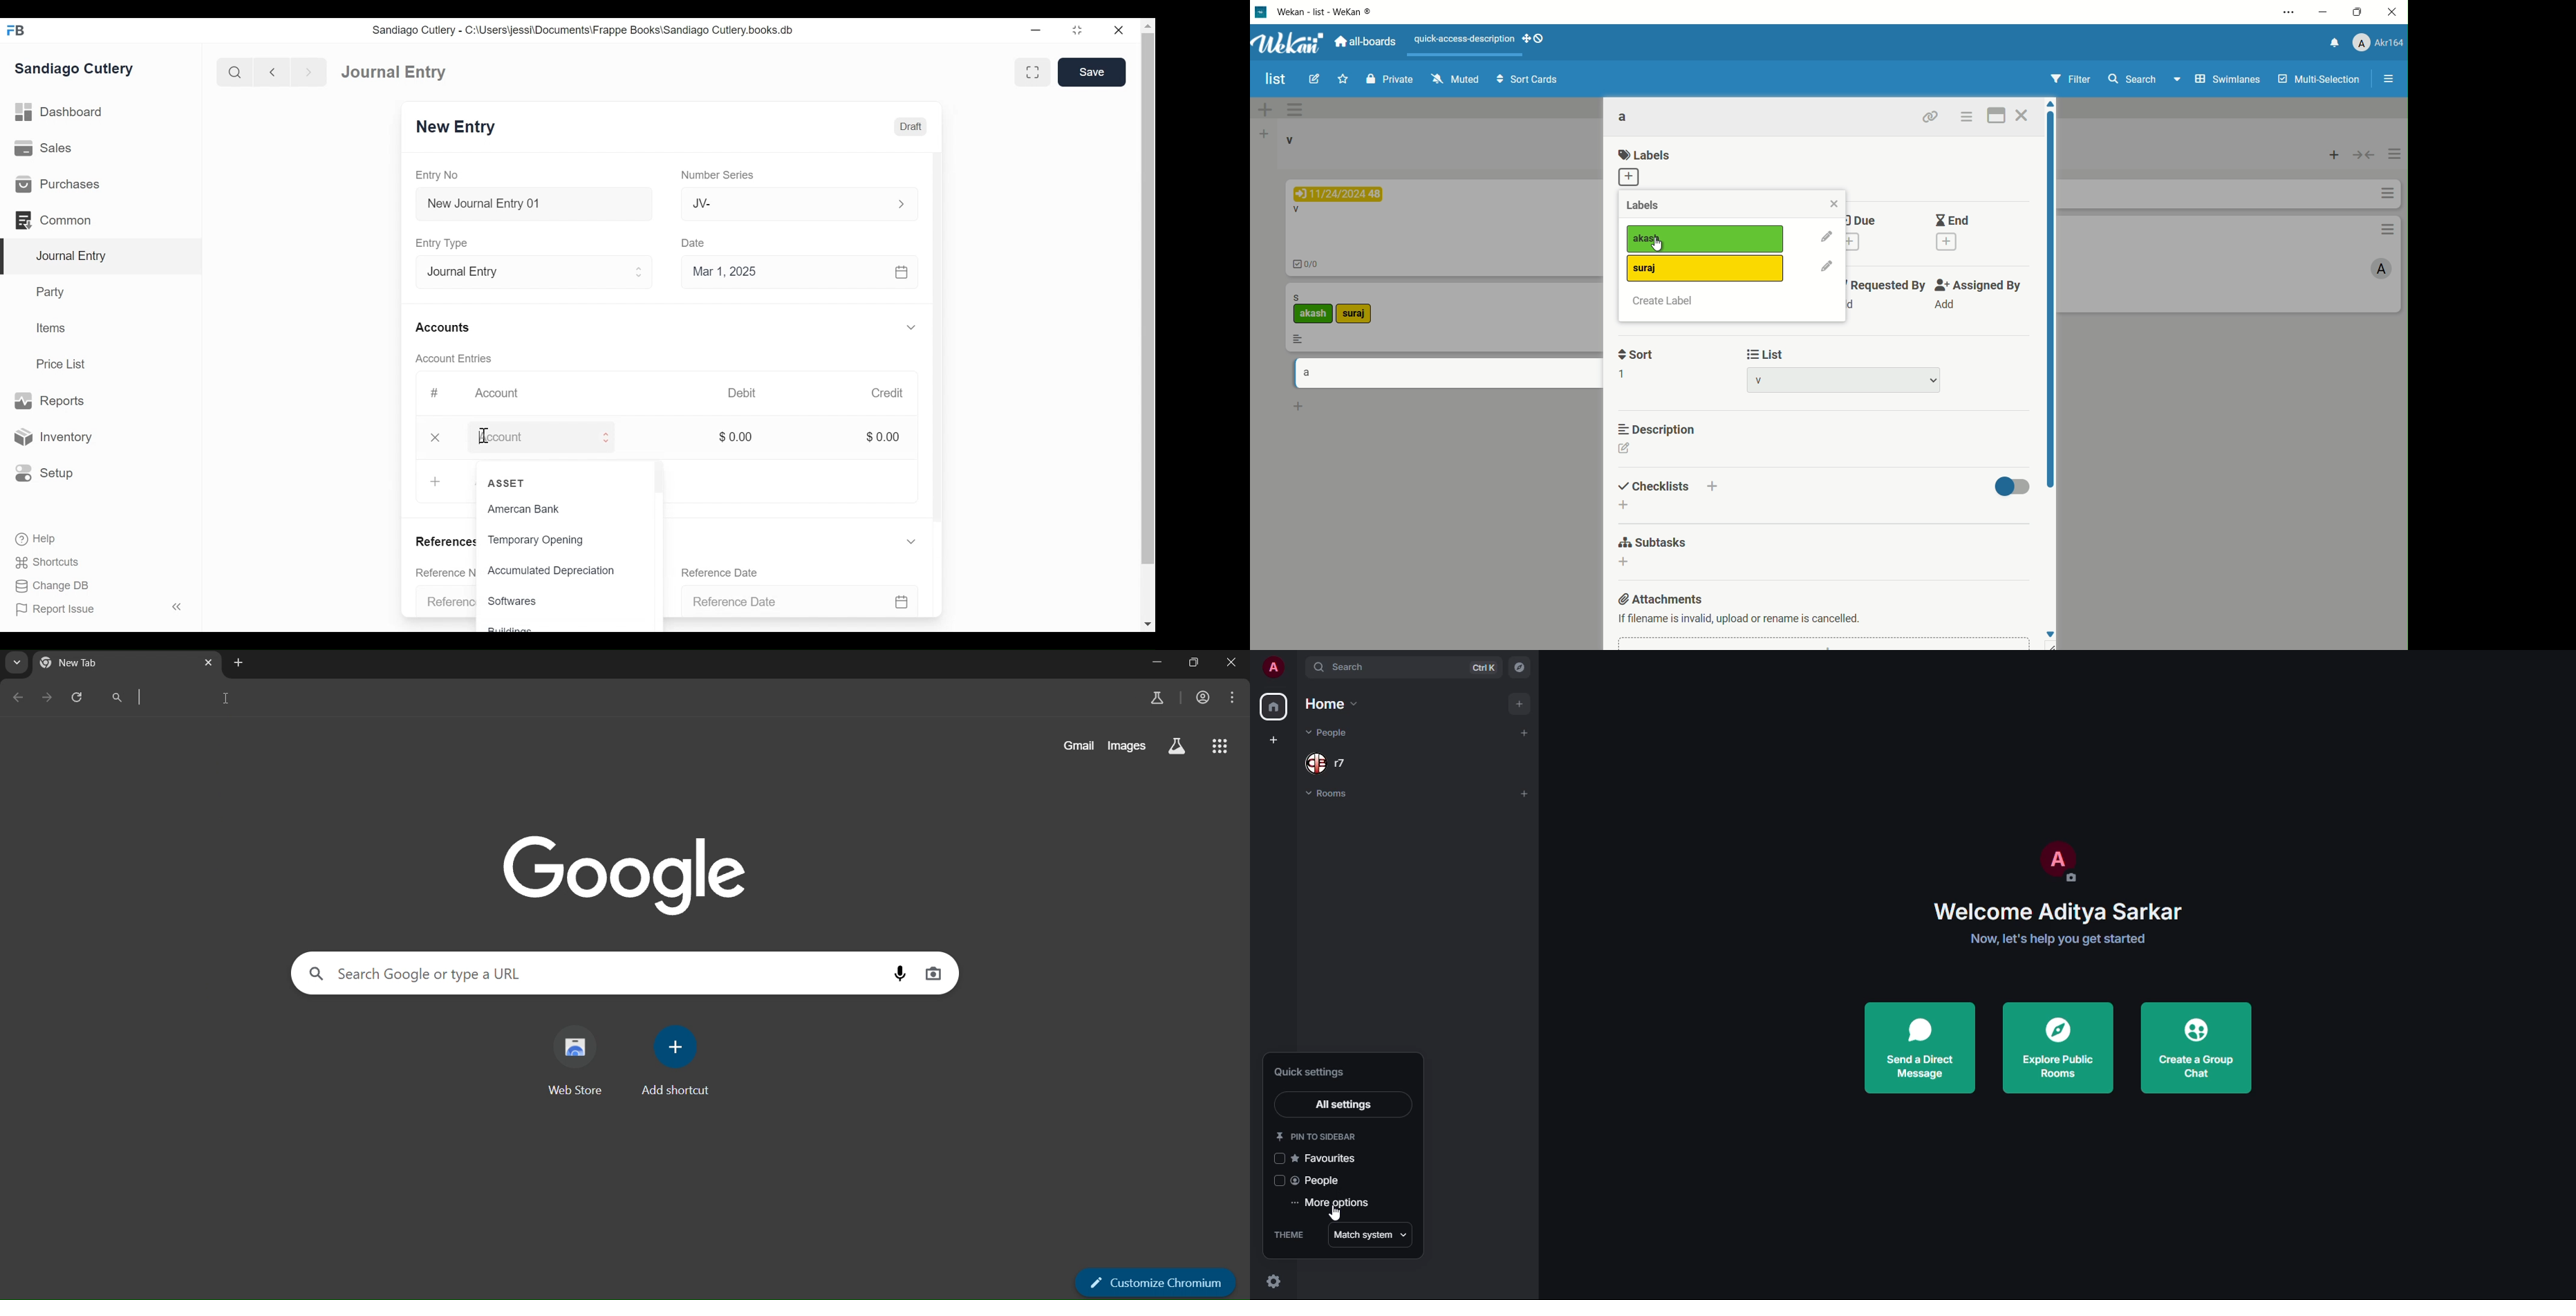 The image size is (2576, 1316). What do you see at coordinates (449, 327) in the screenshot?
I see `Accounts` at bounding box center [449, 327].